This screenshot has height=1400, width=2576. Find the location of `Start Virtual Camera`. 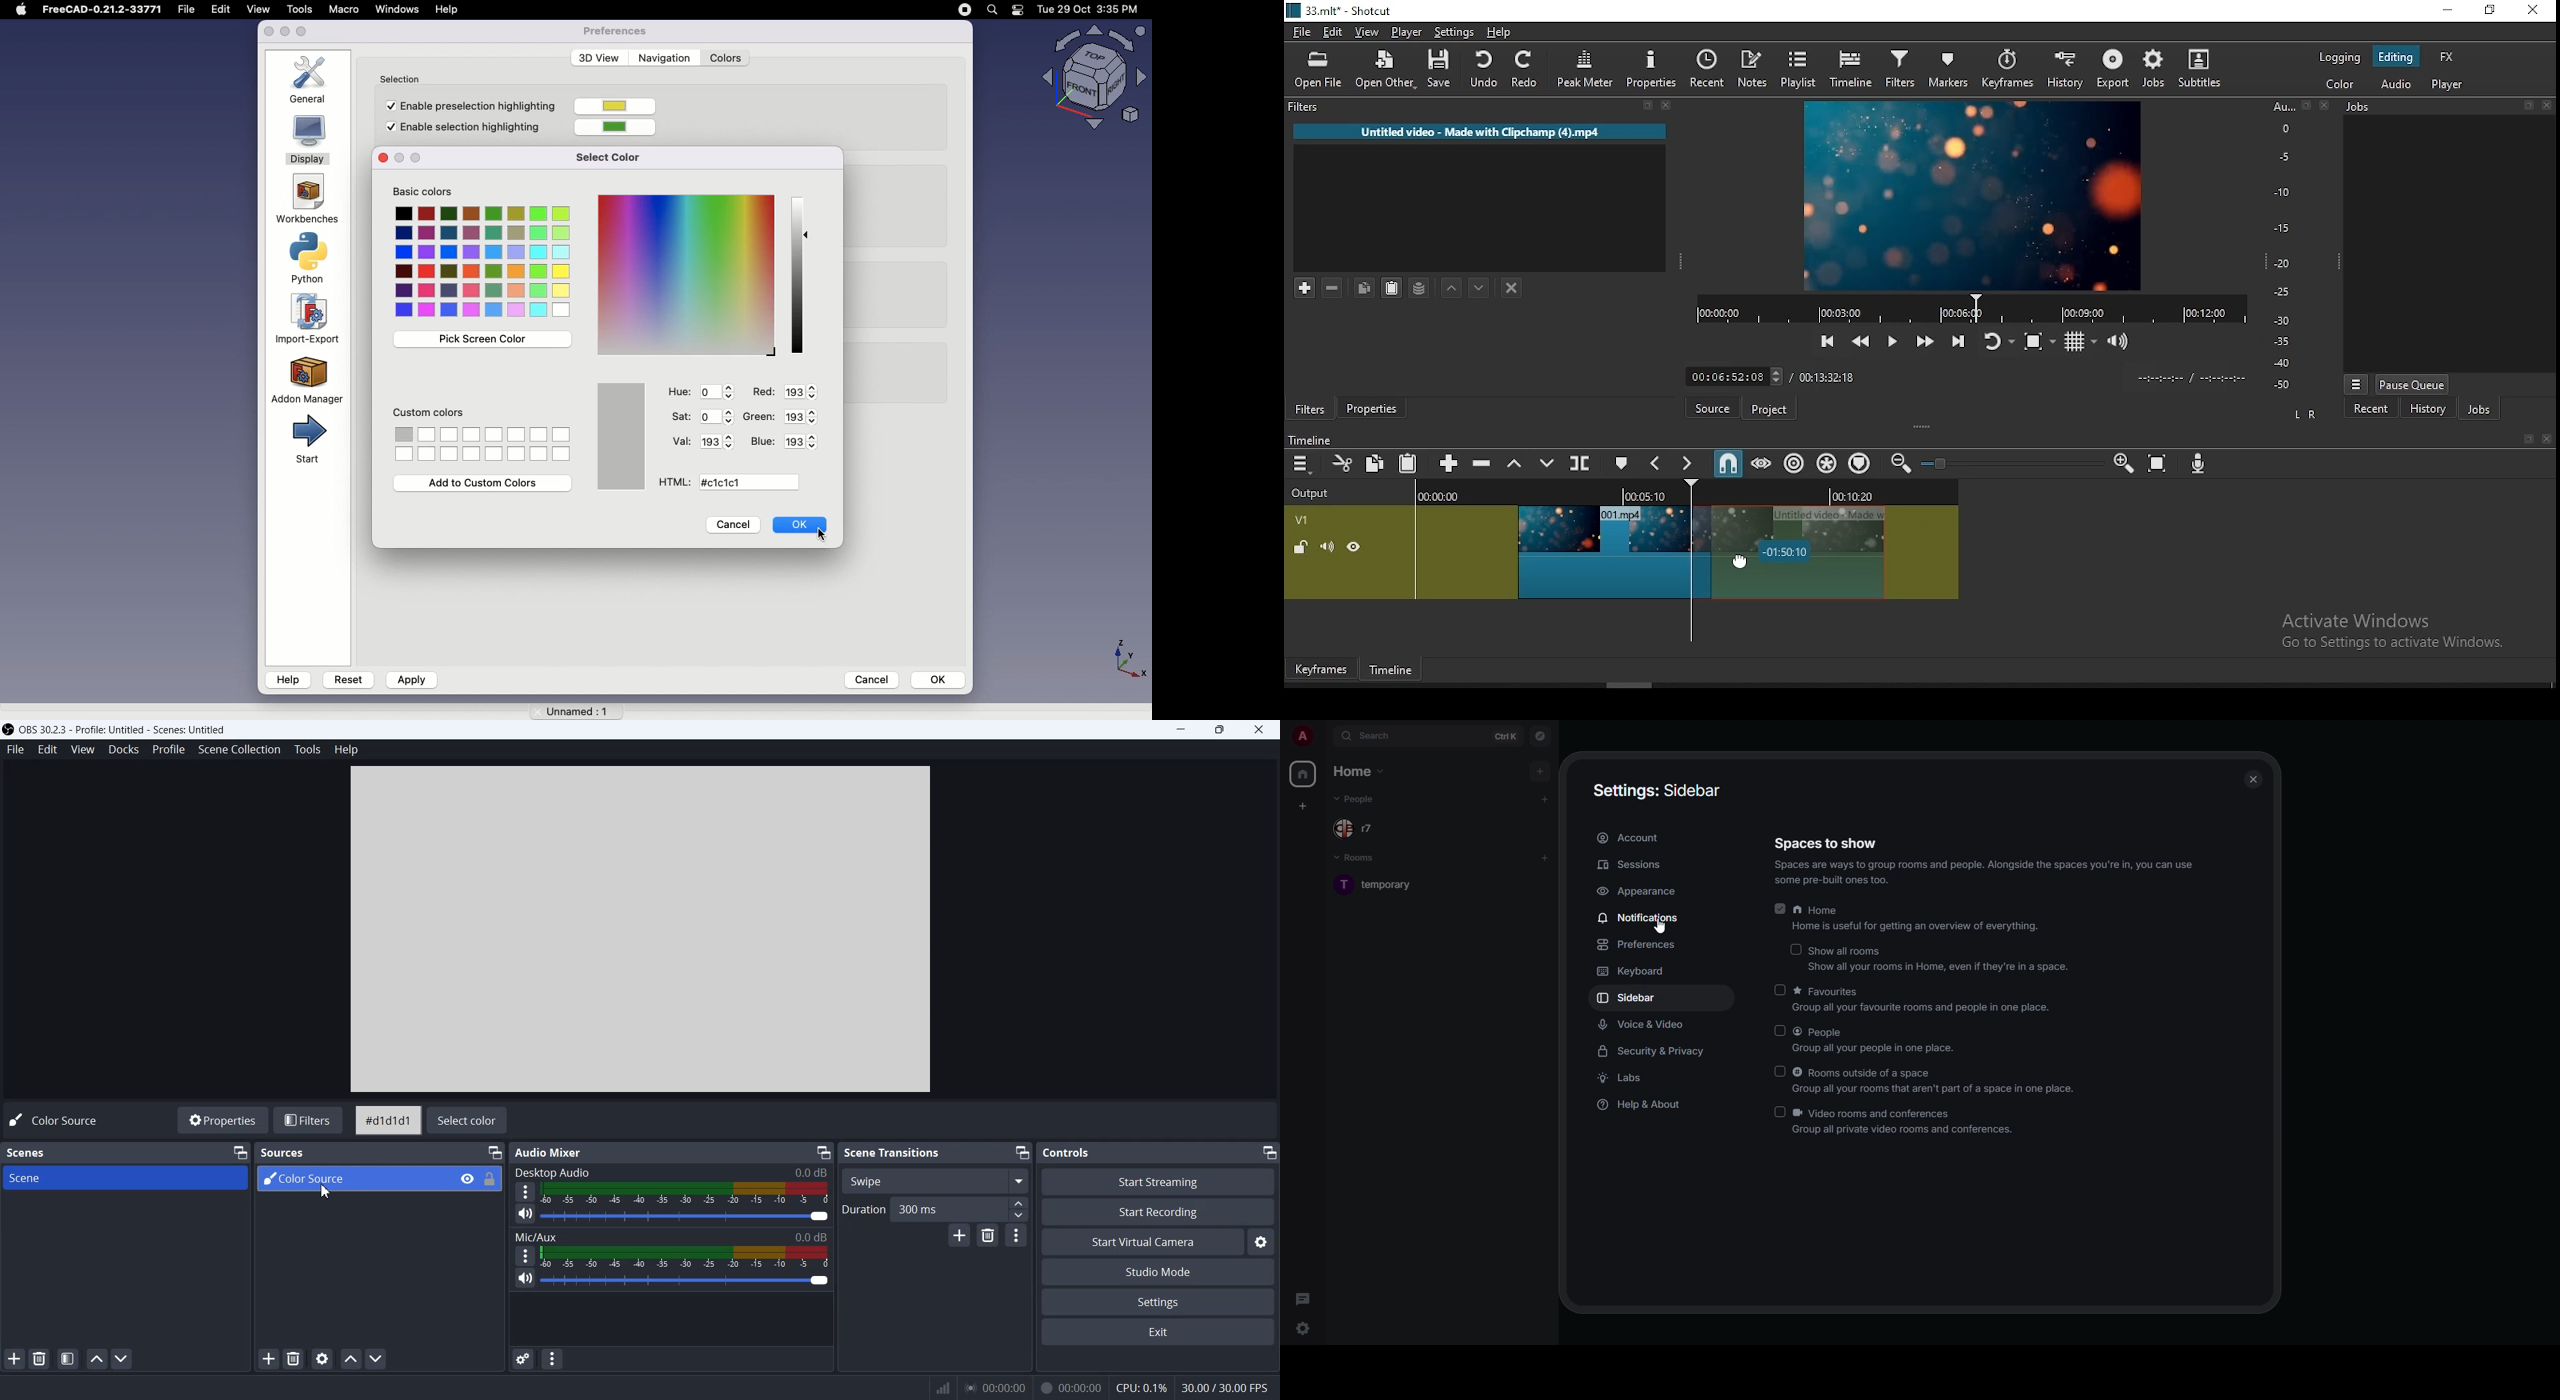

Start Virtual Camera is located at coordinates (1142, 1241).